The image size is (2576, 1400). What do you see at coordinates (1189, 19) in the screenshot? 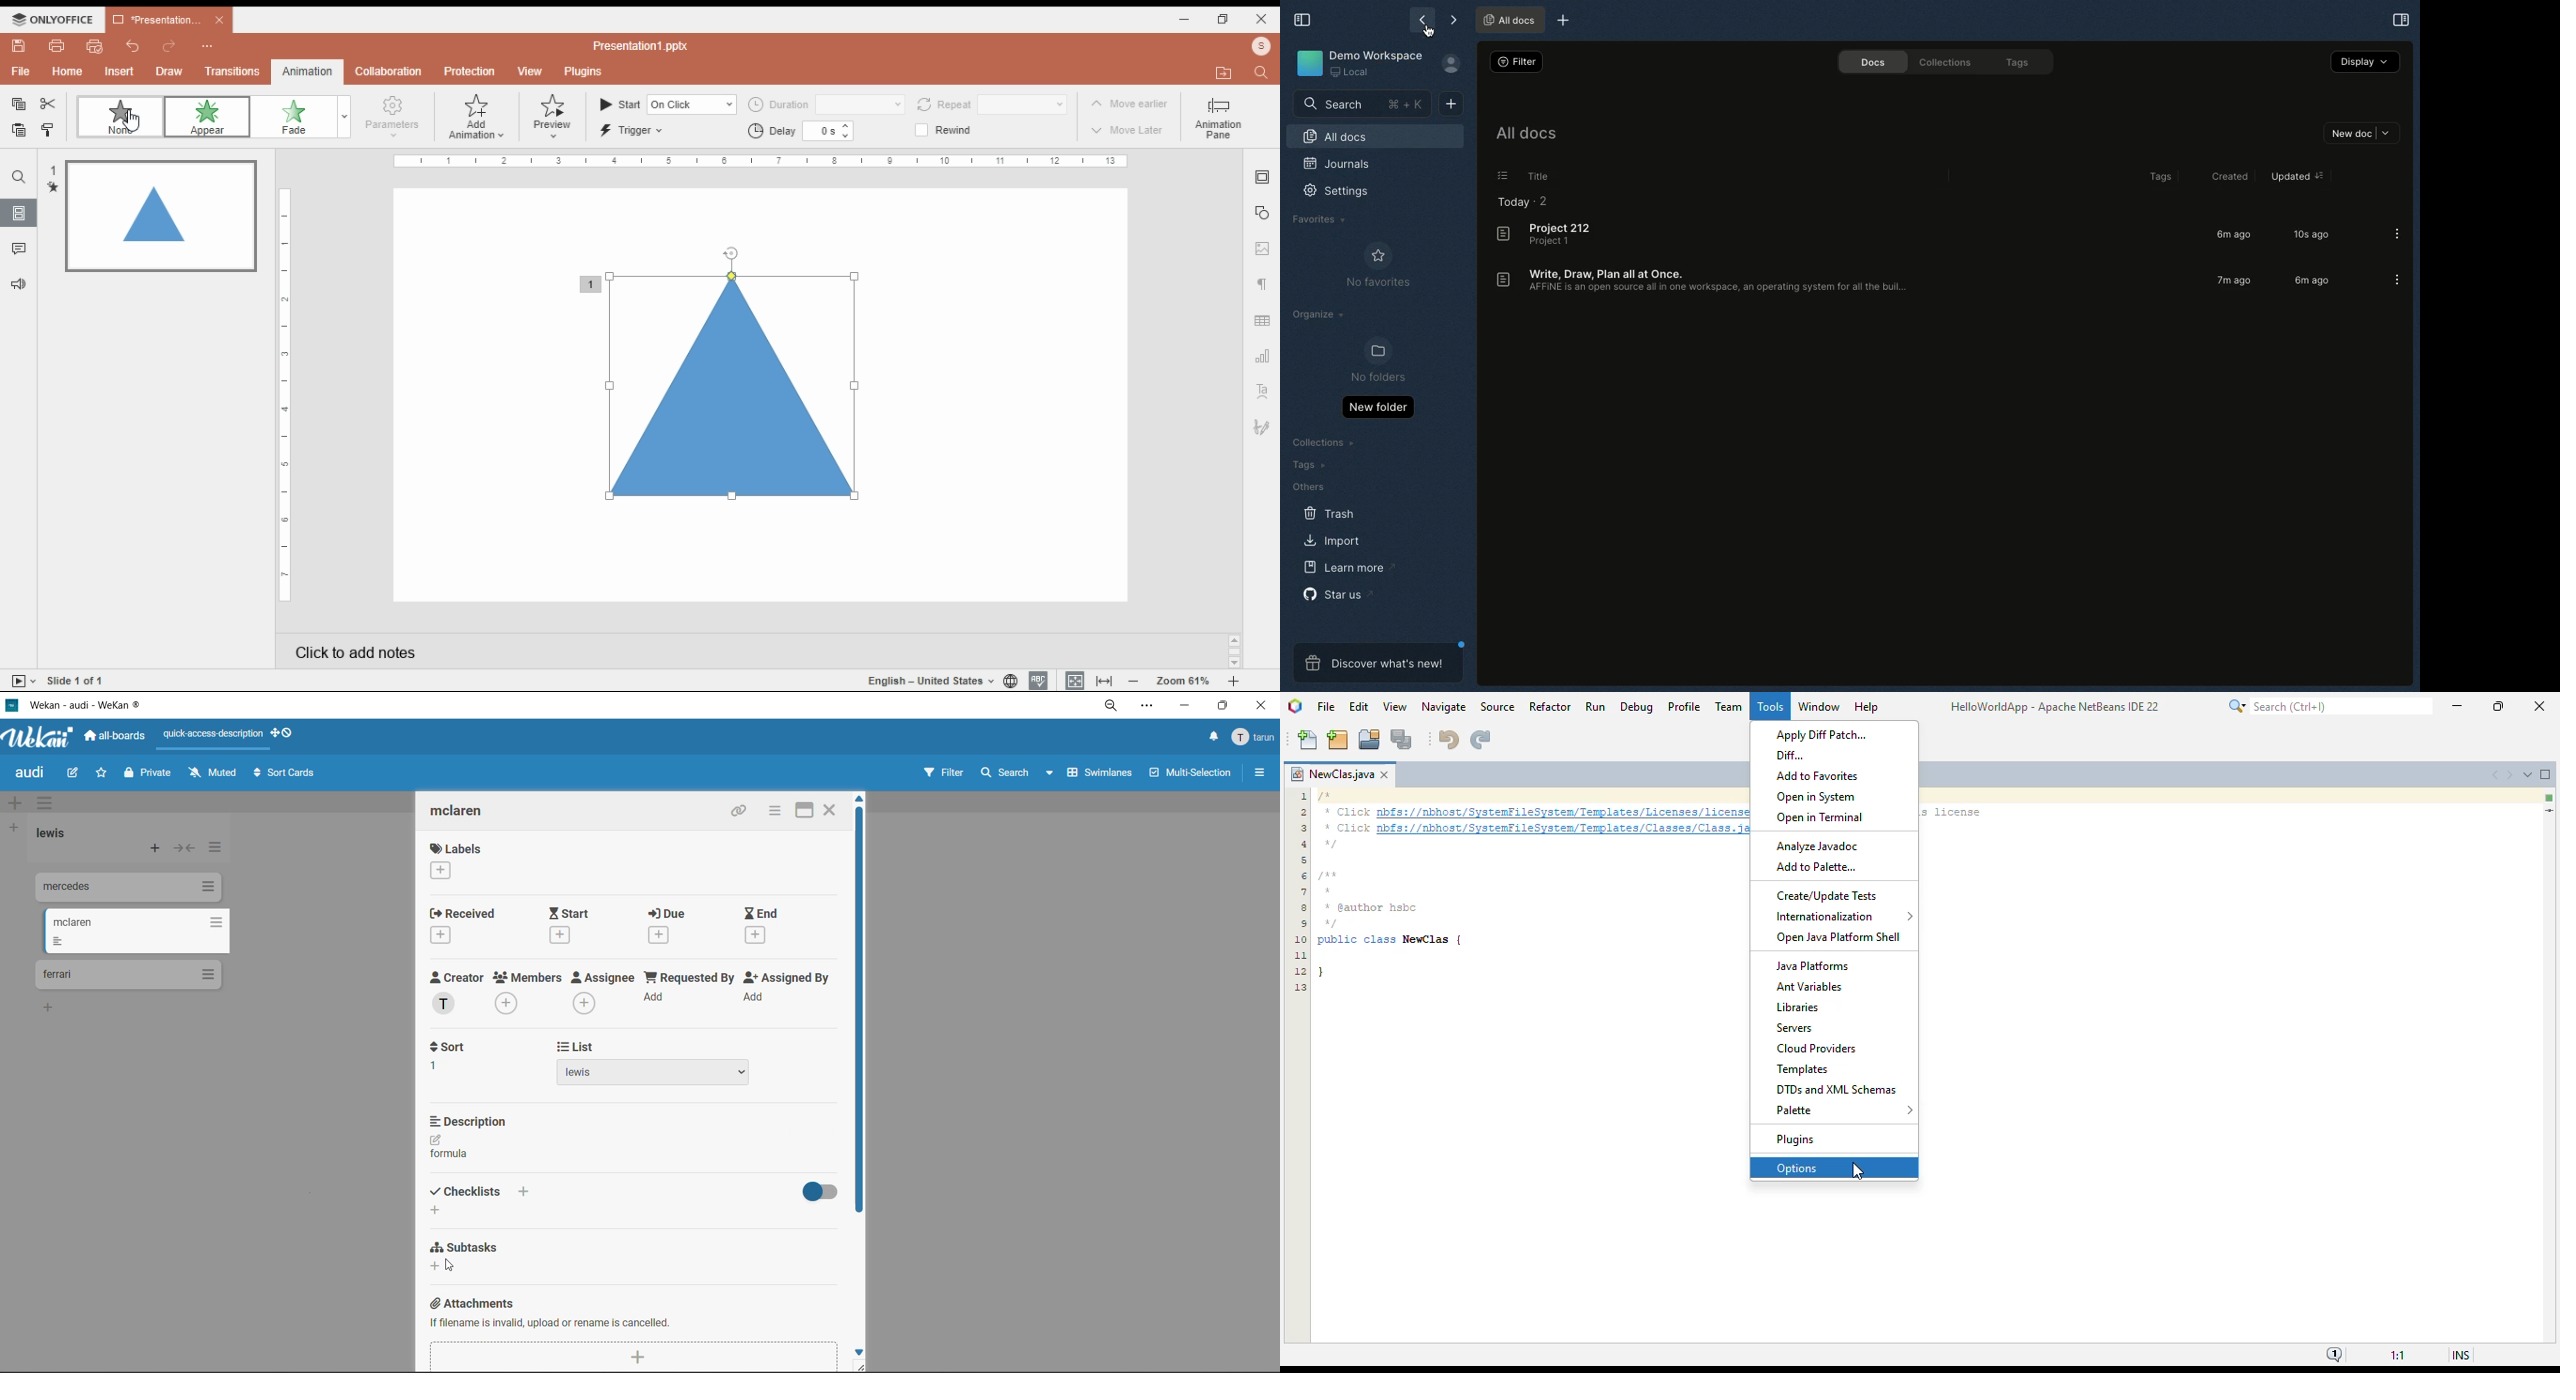
I see `minimize` at bounding box center [1189, 19].